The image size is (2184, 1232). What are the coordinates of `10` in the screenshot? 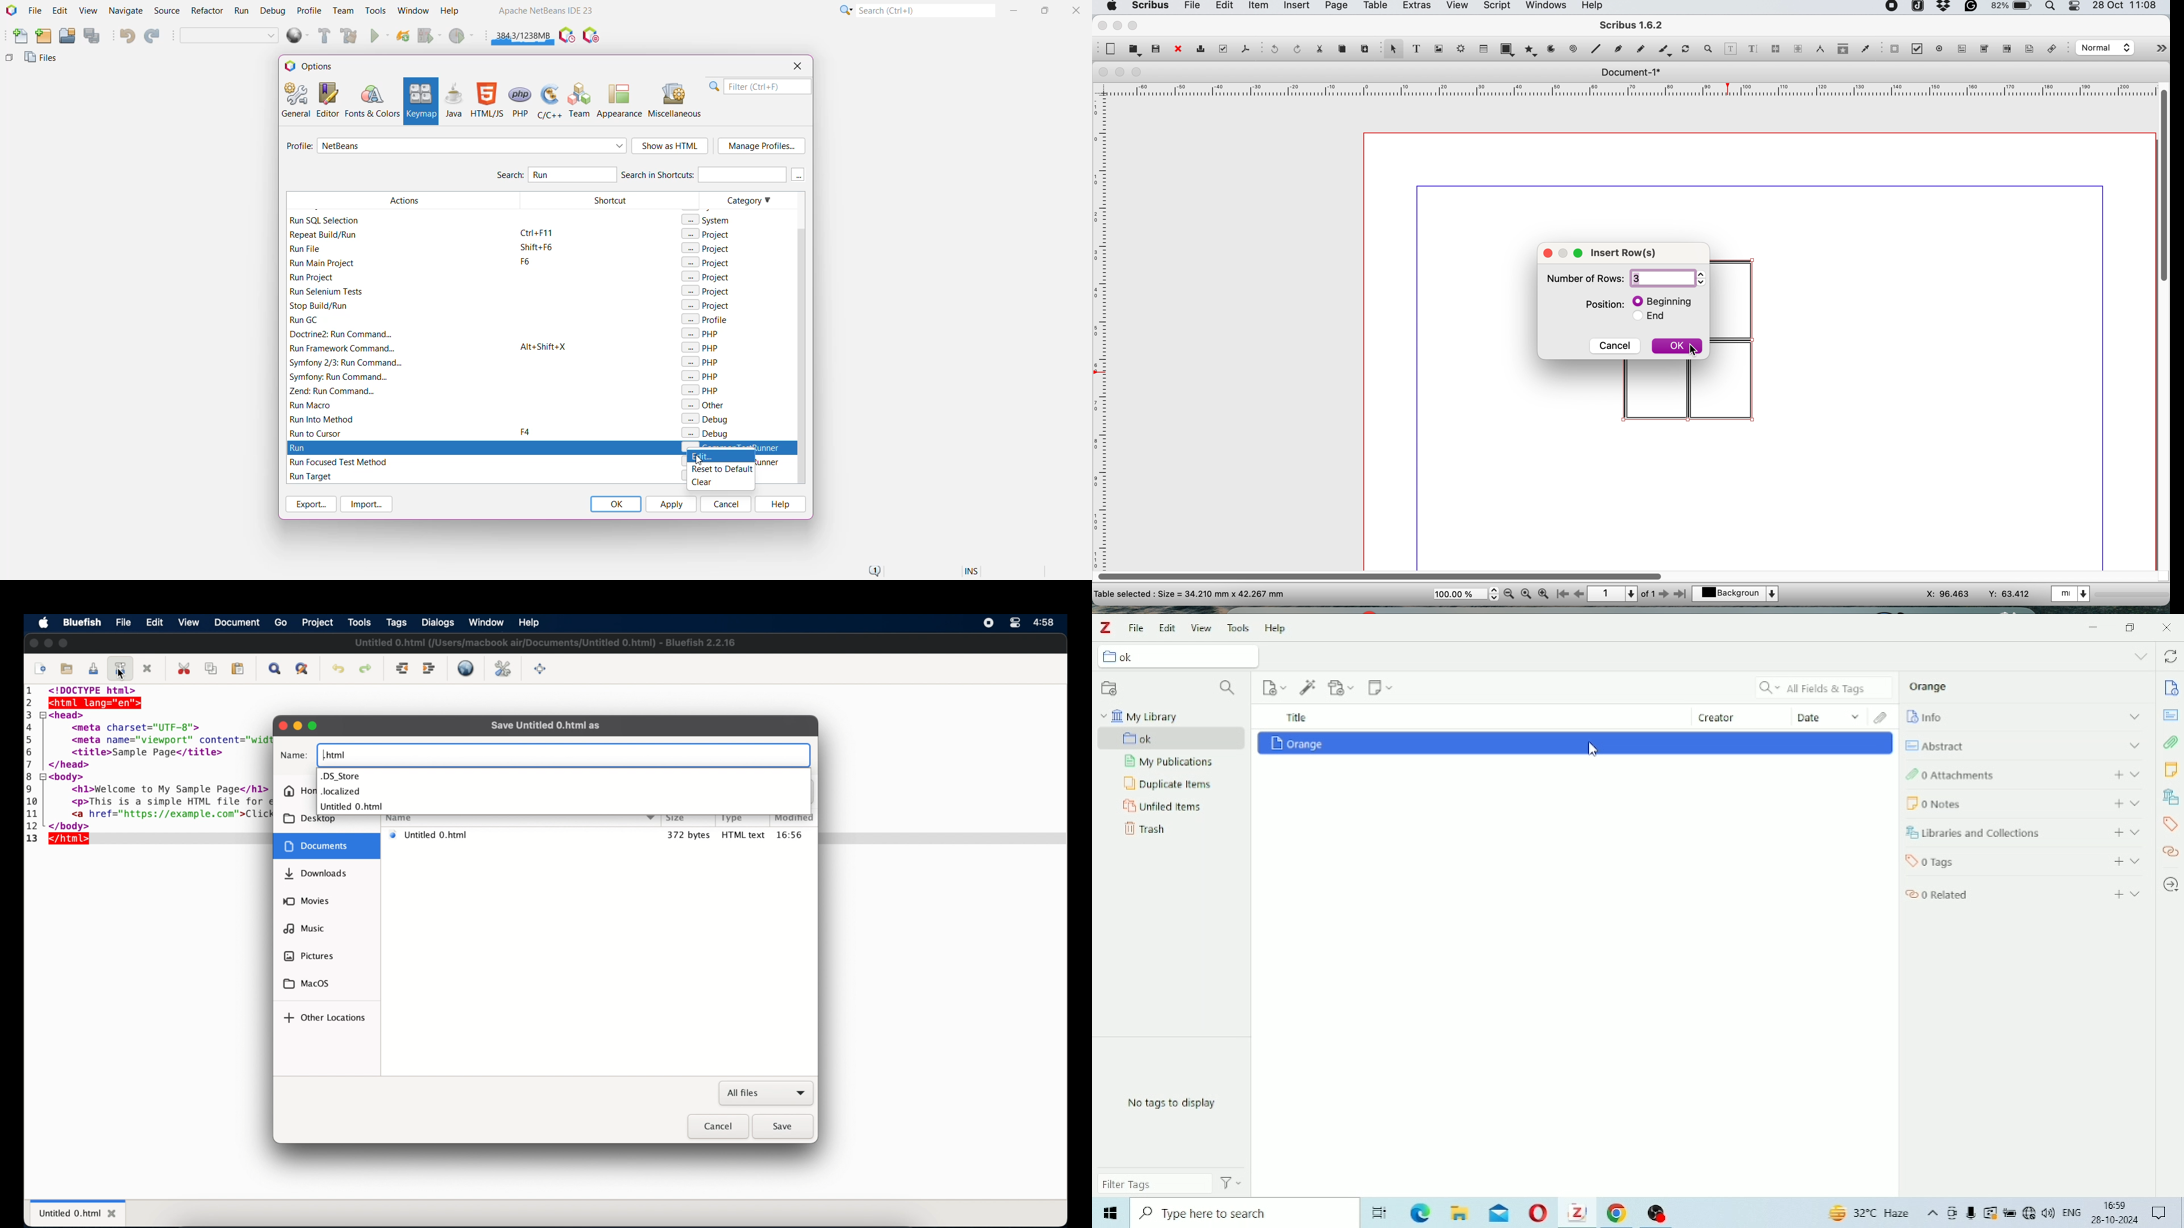 It's located at (32, 802).